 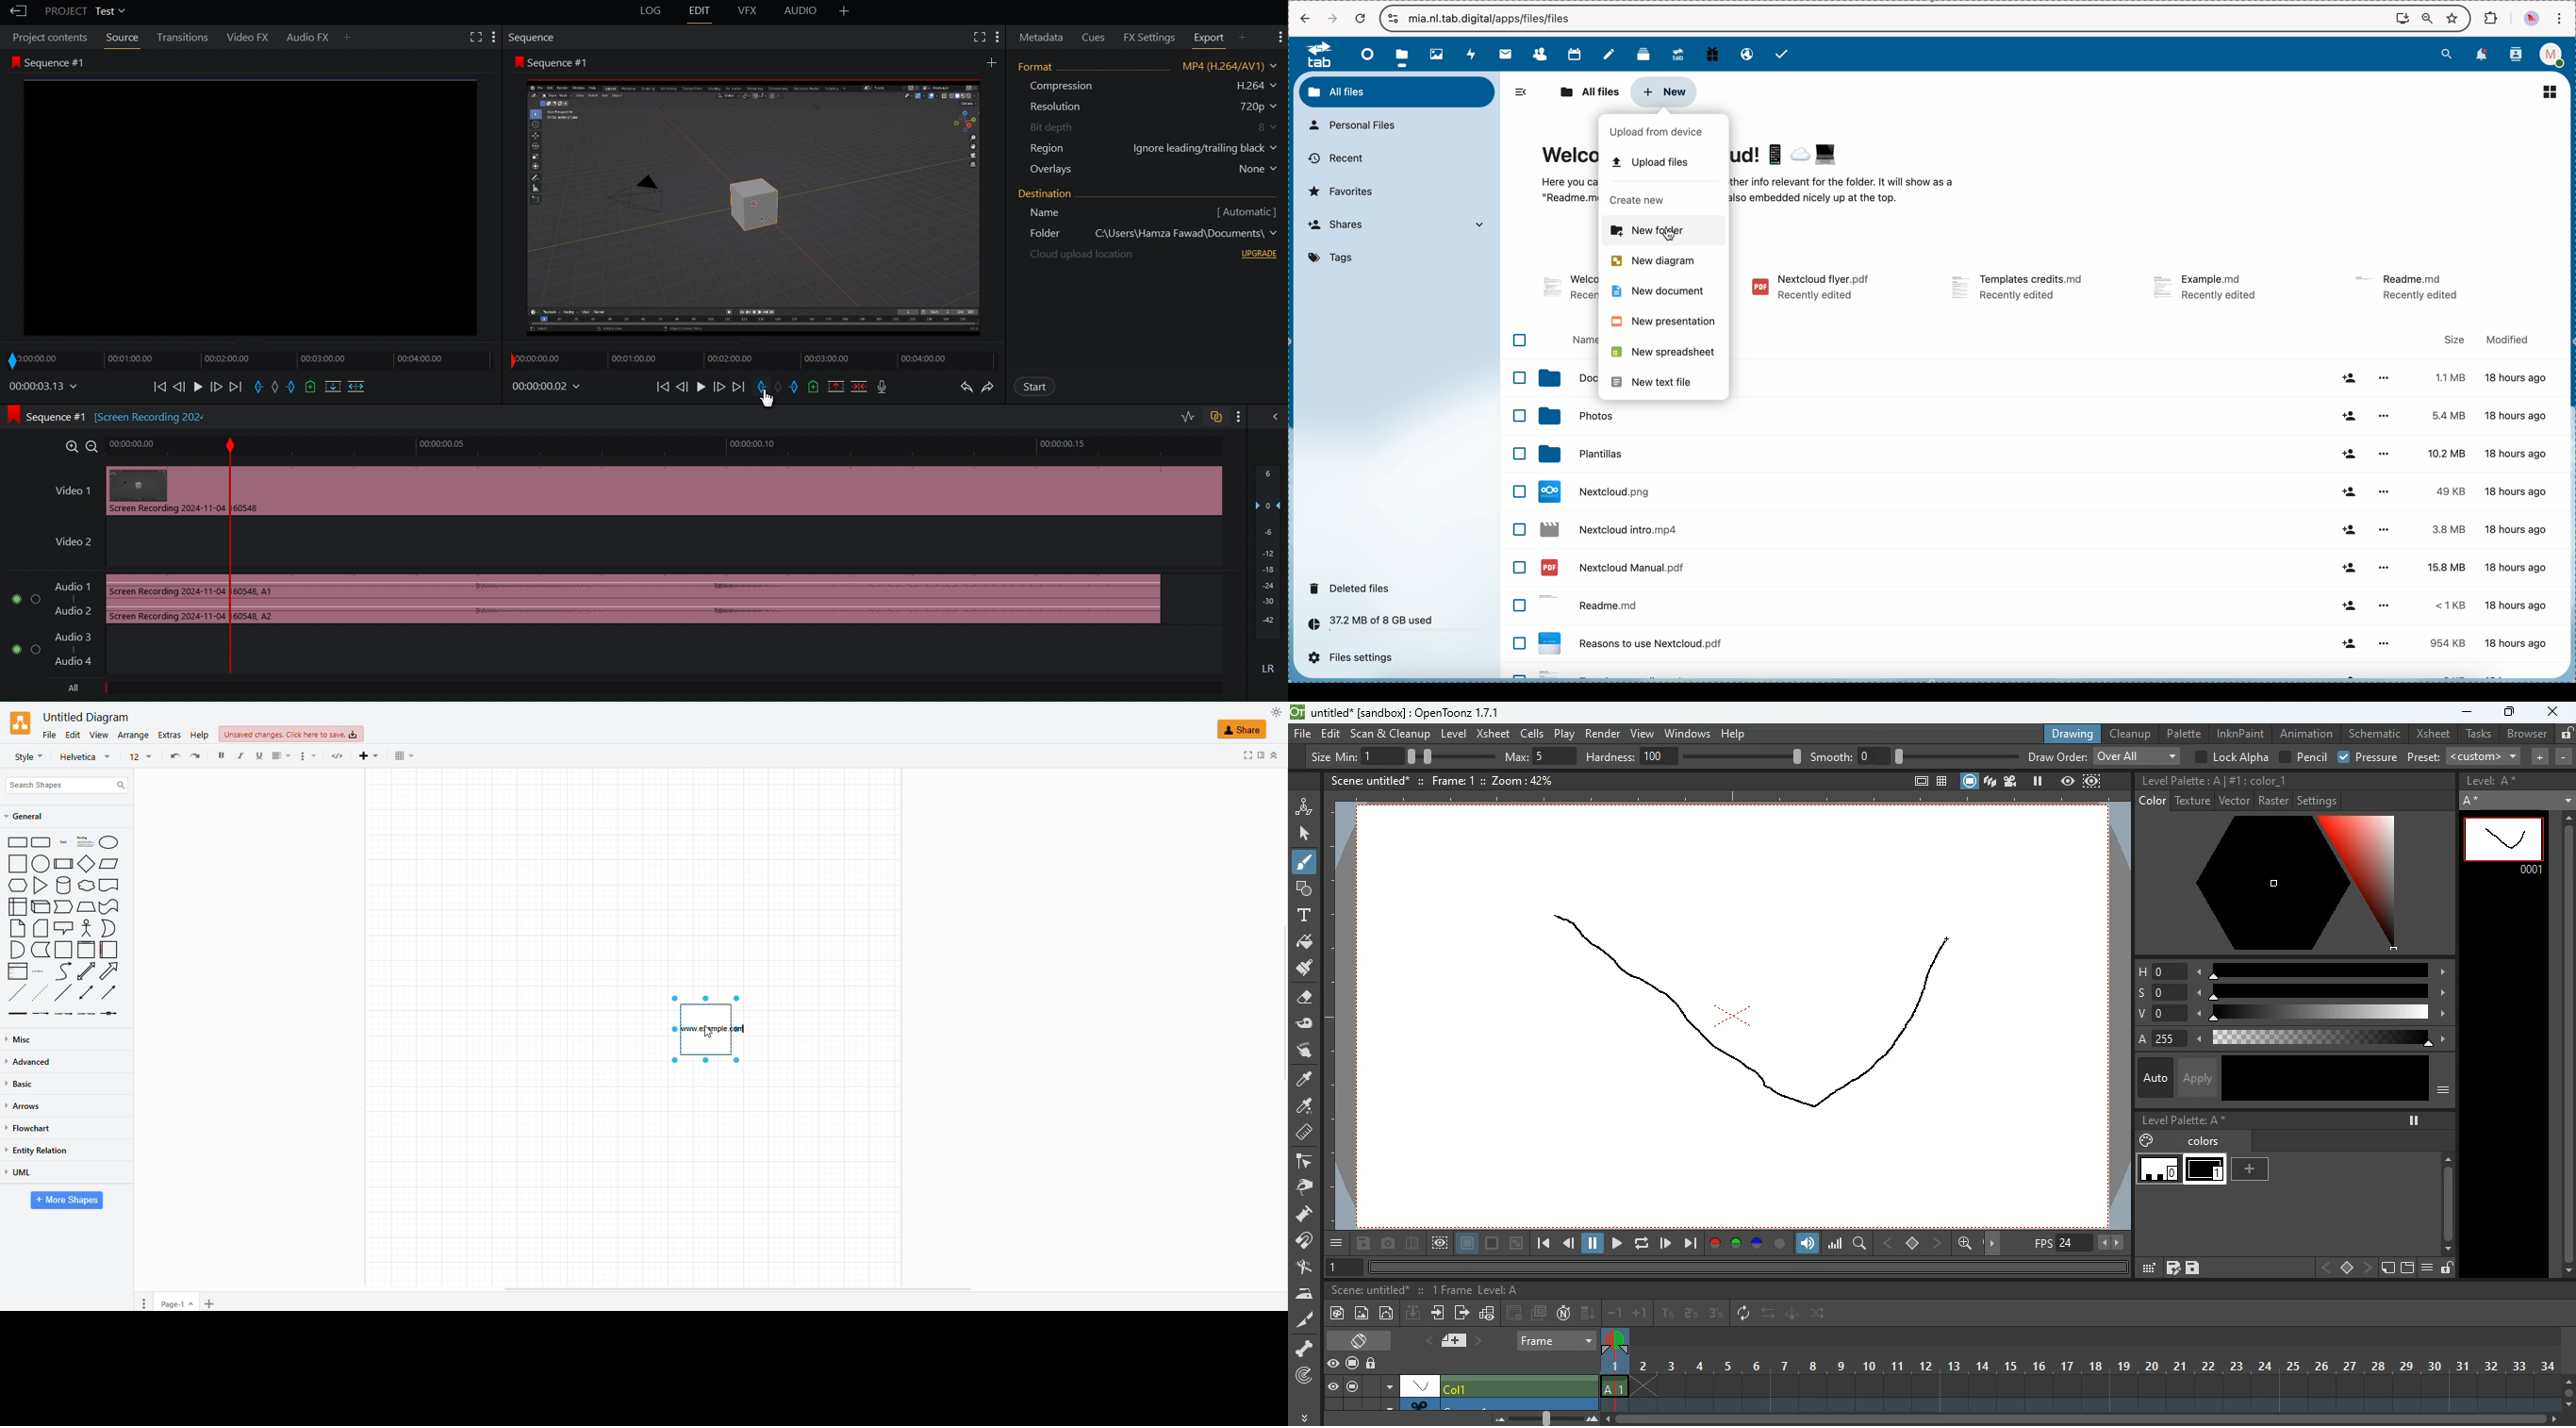 I want to click on unlock, so click(x=1373, y=1365).